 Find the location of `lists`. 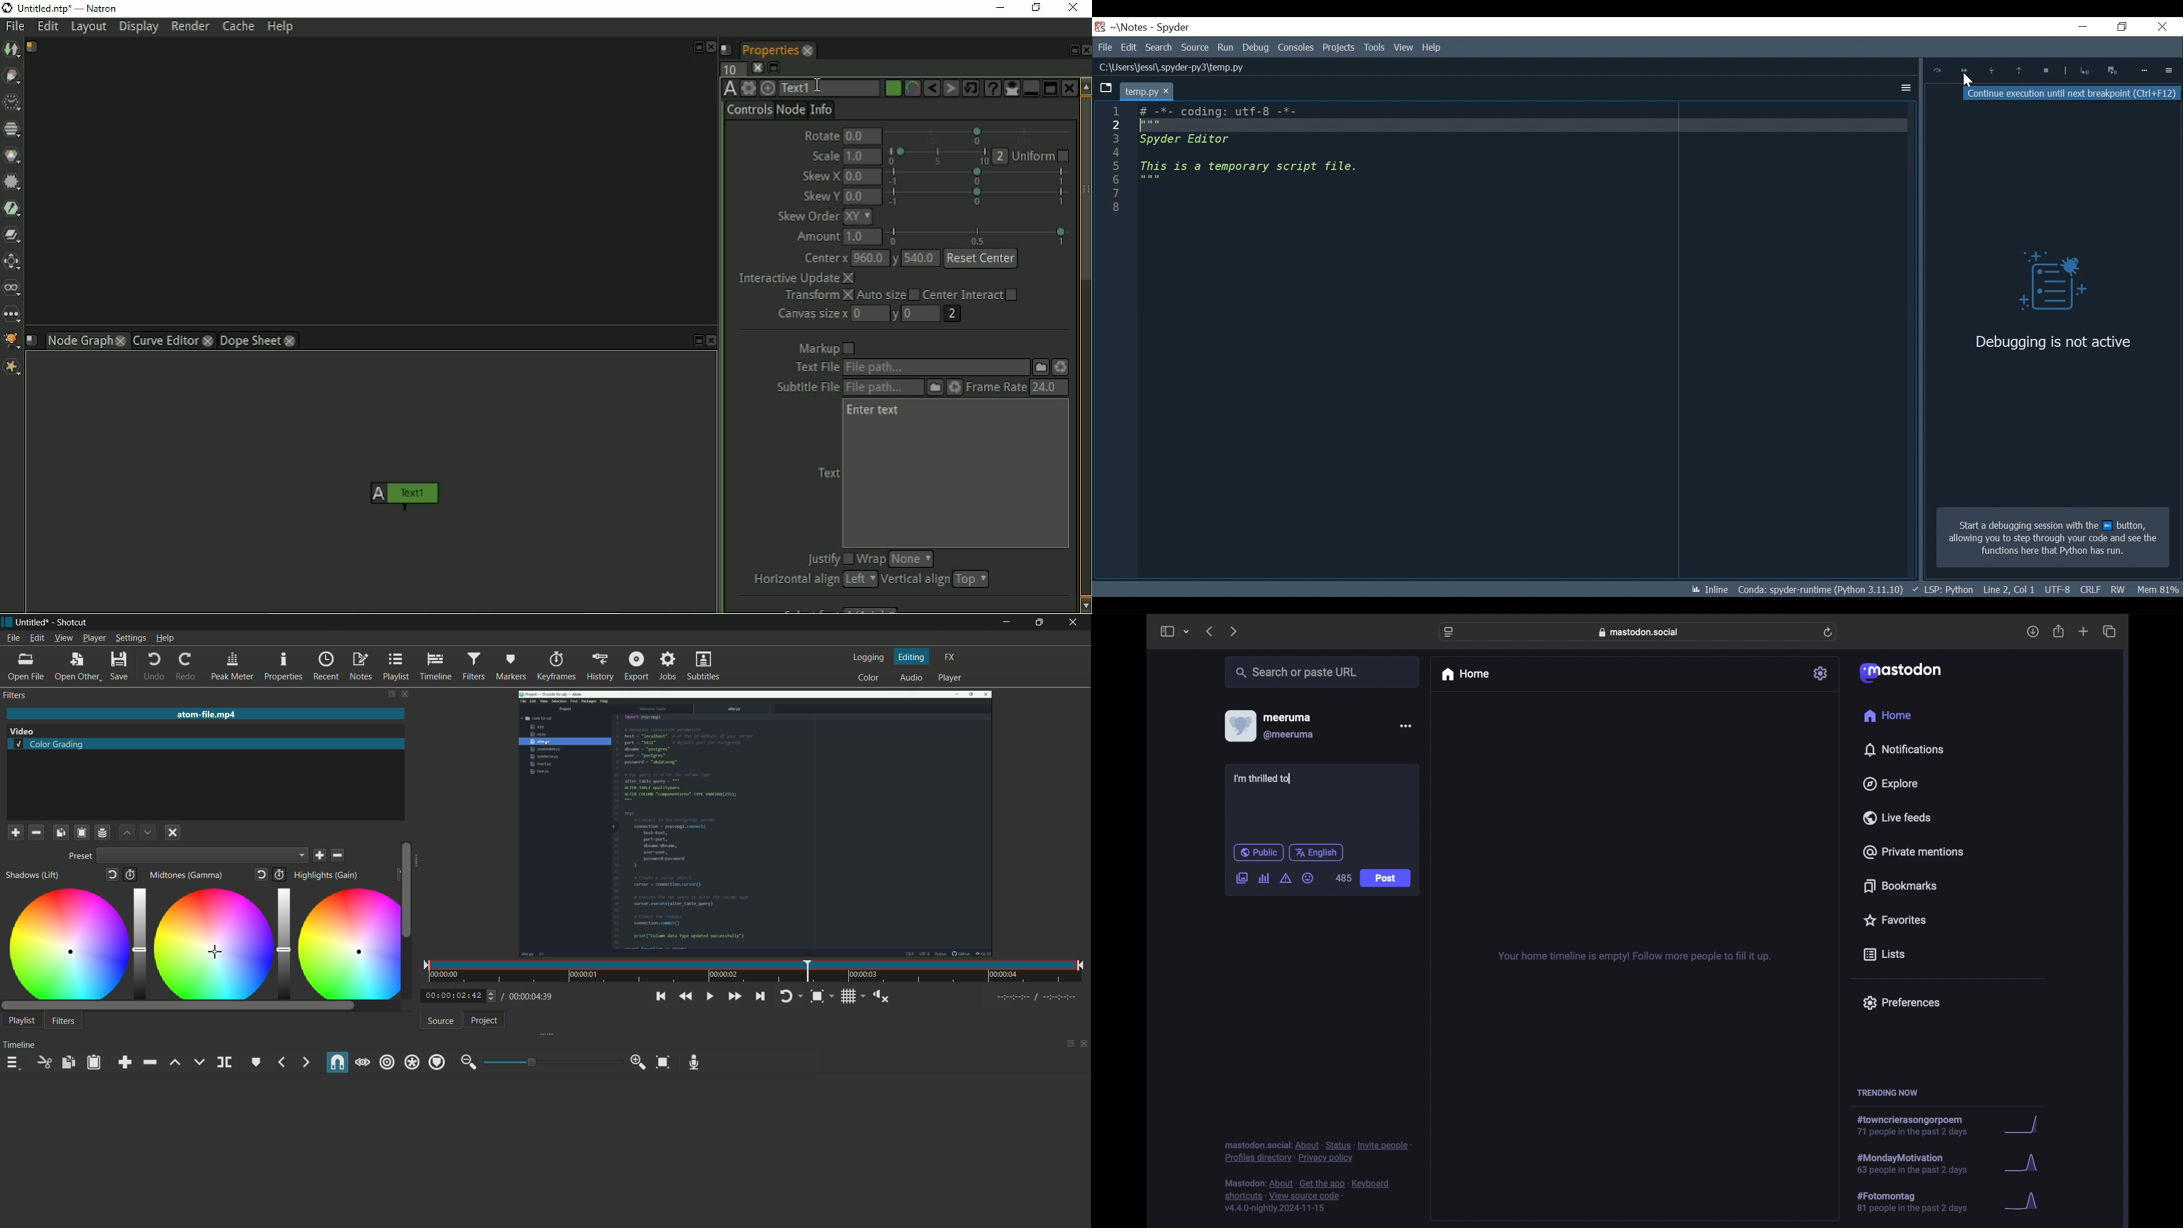

lists is located at coordinates (1885, 955).